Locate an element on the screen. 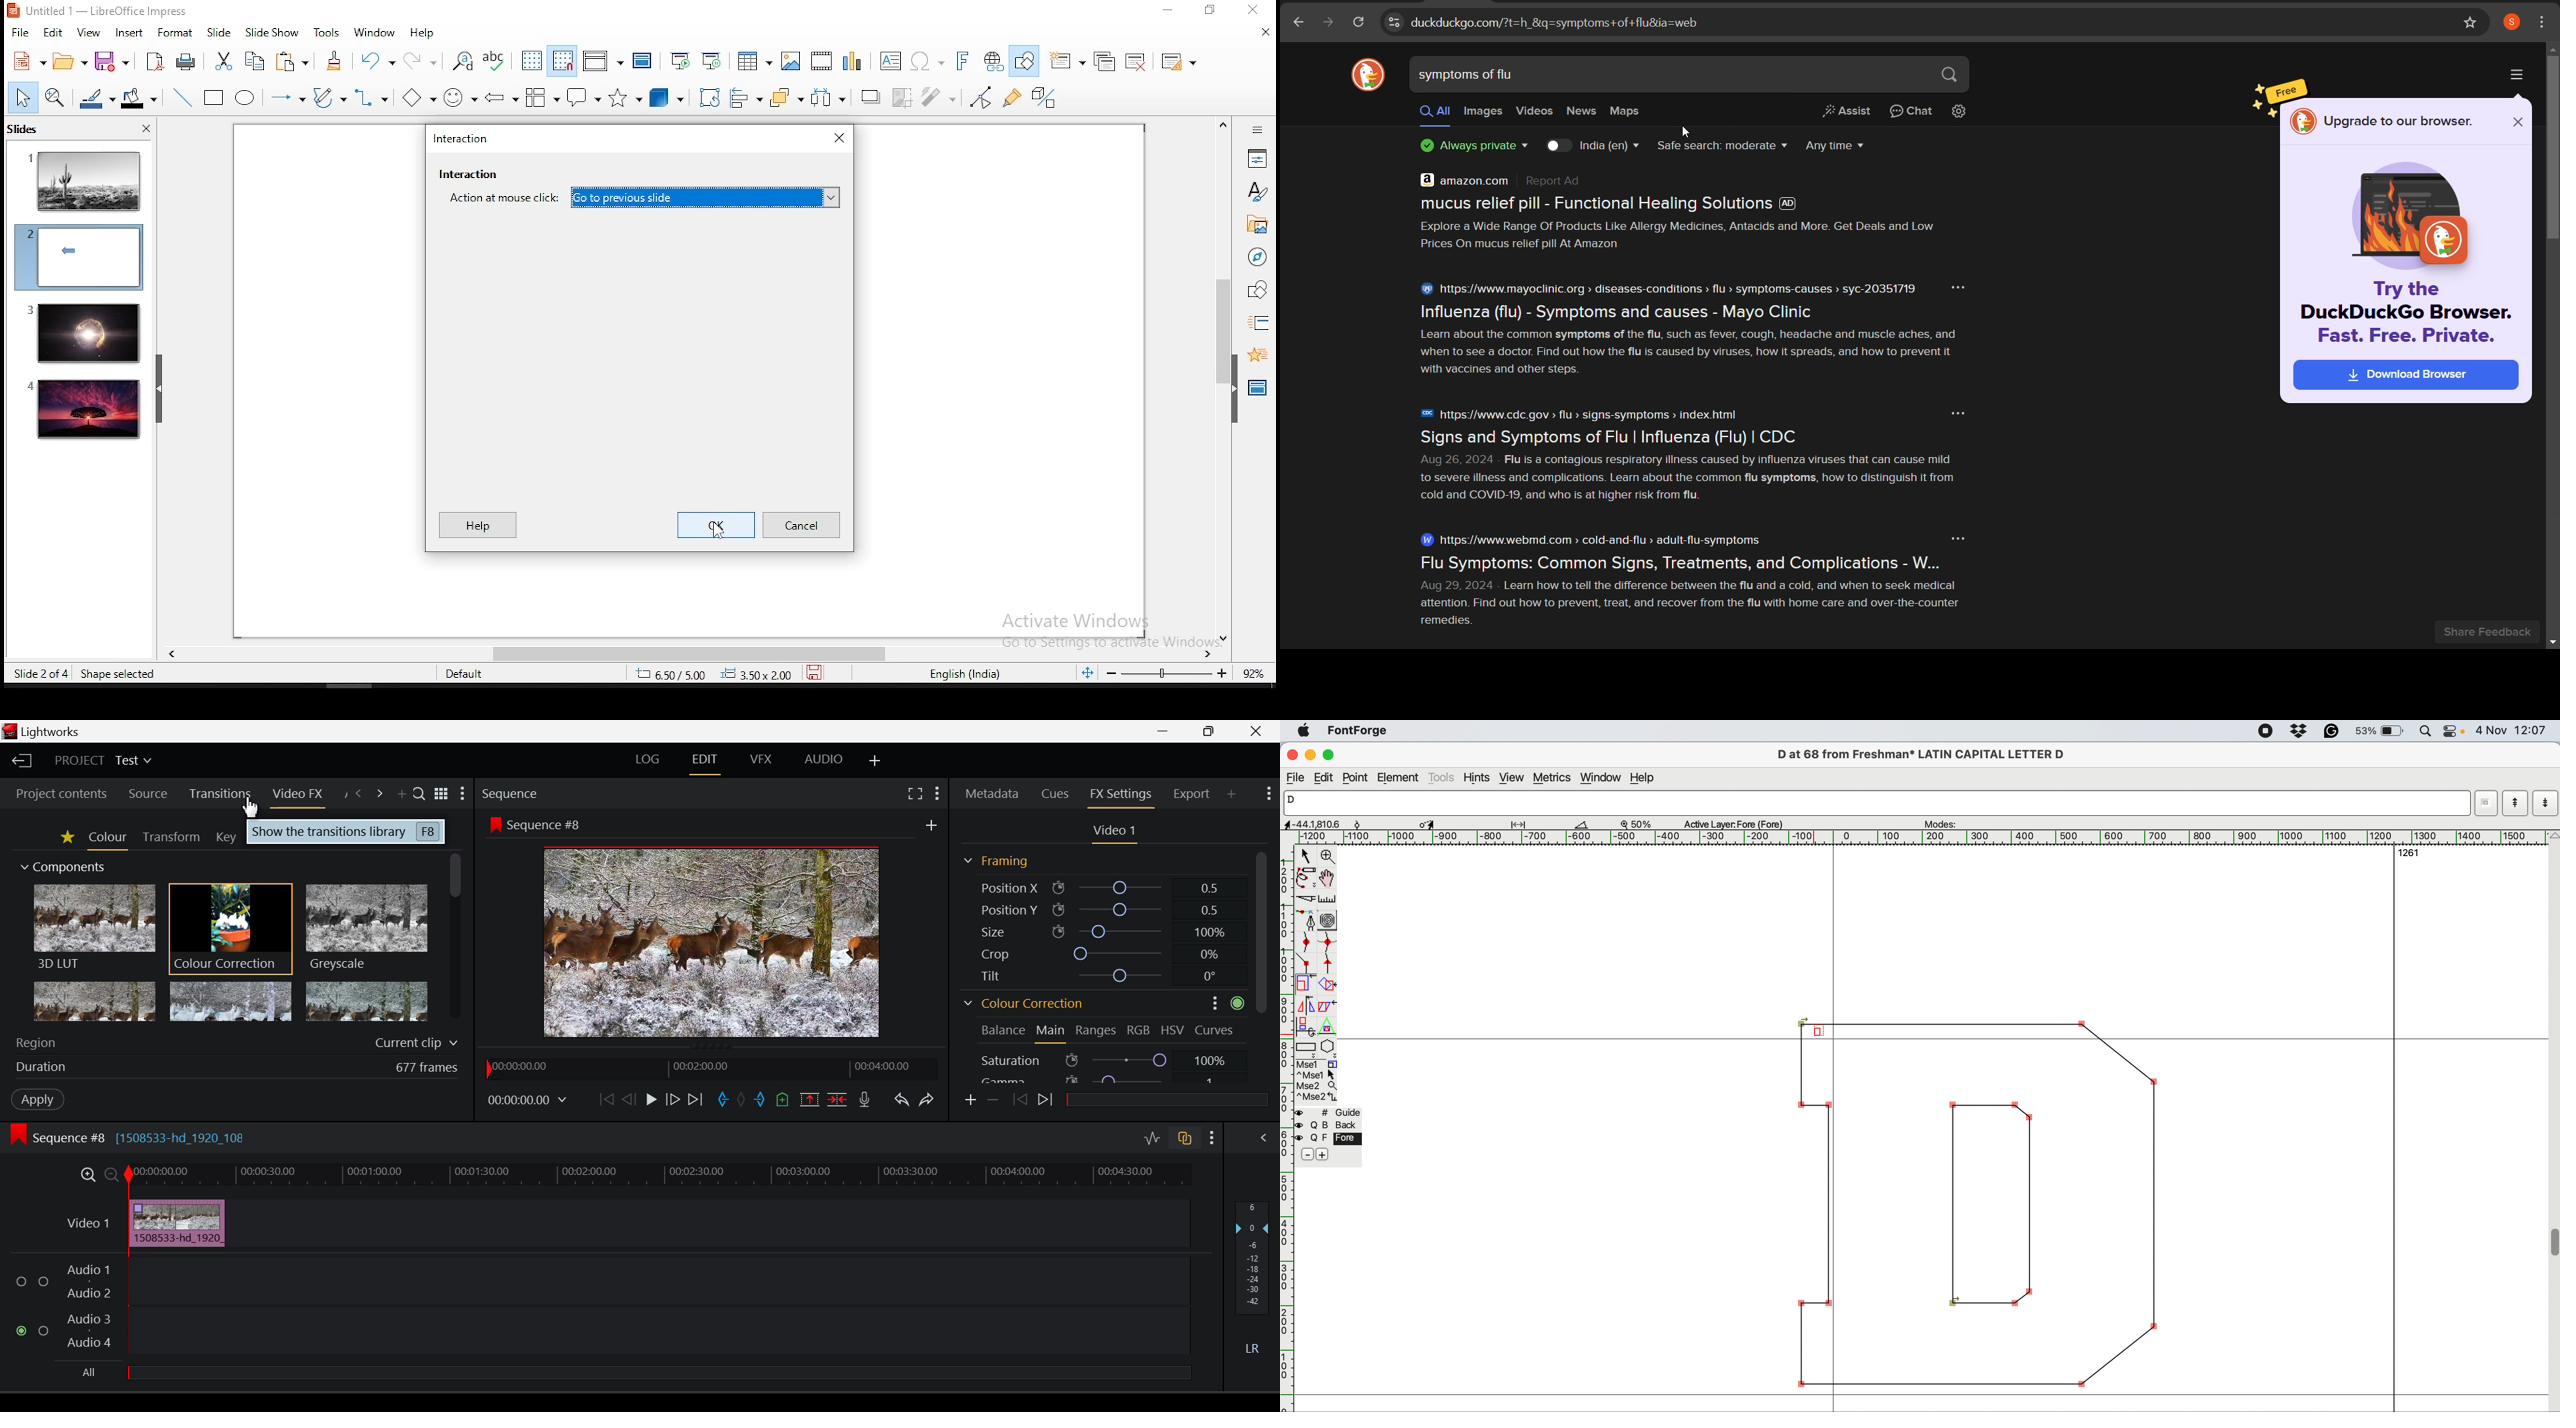 Image resolution: width=2576 pixels, height=1428 pixels. release cursor is located at coordinates (1817, 1032).